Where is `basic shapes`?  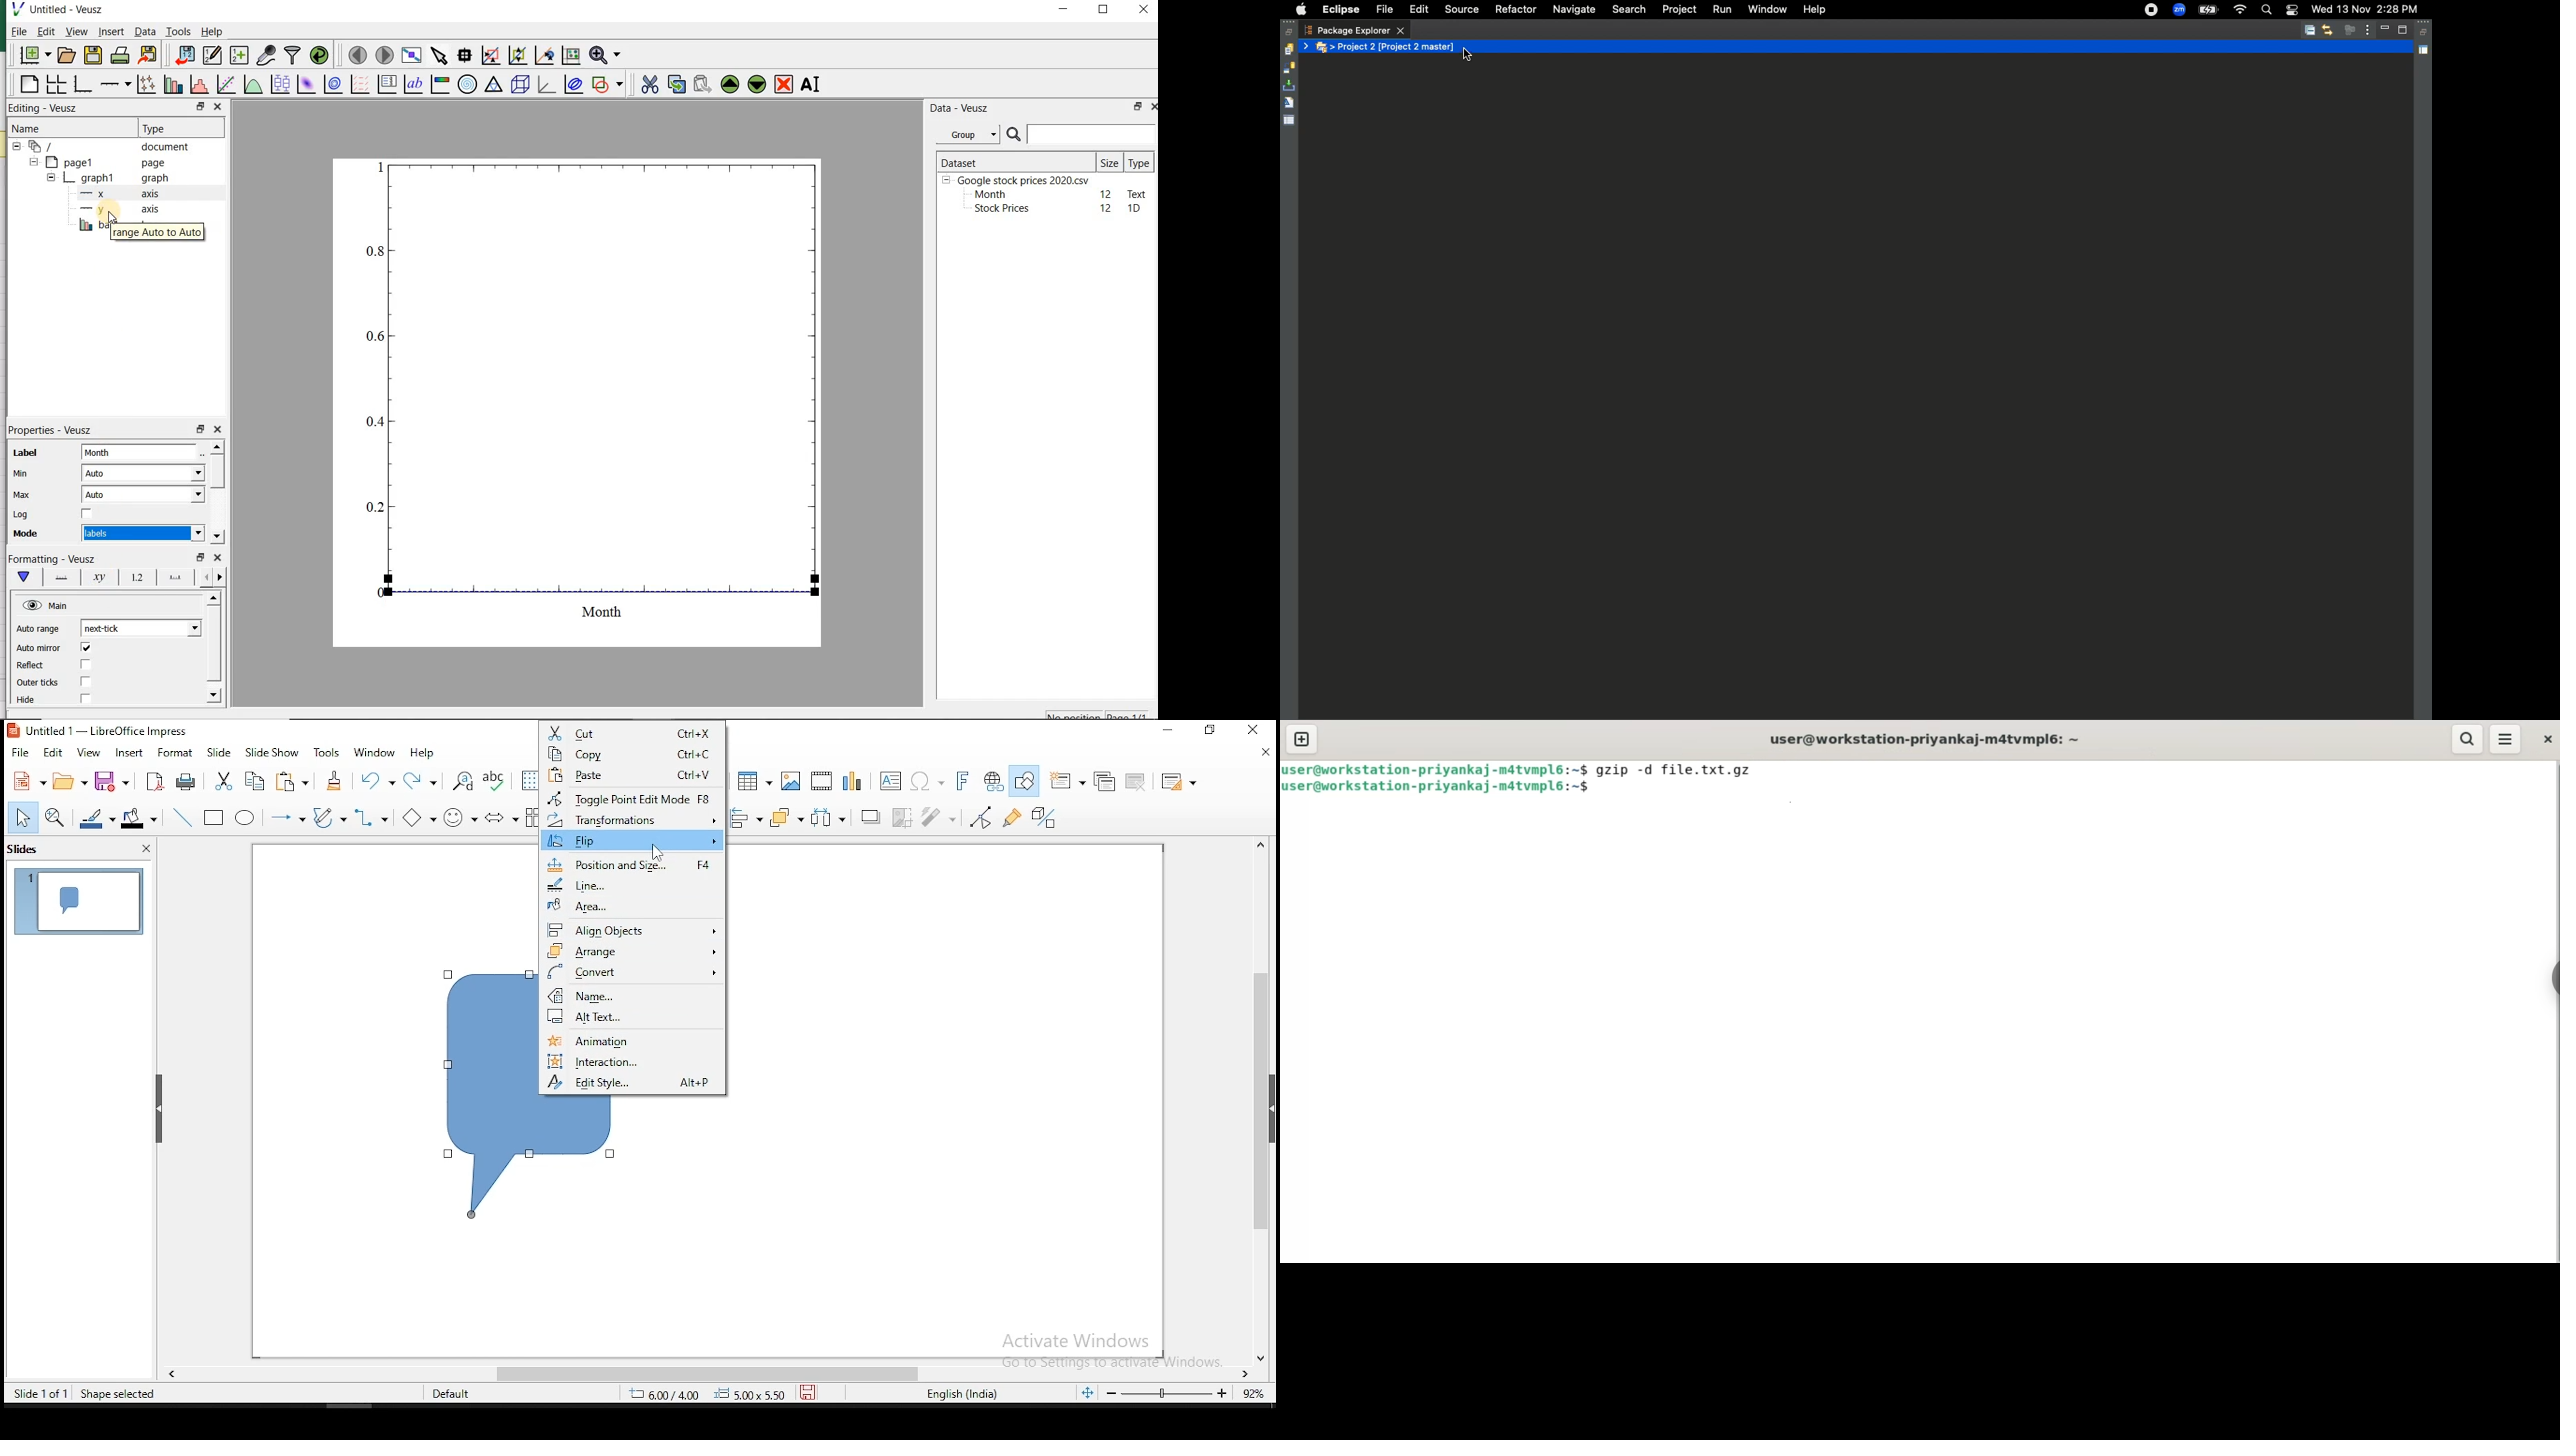 basic shapes is located at coordinates (419, 818).